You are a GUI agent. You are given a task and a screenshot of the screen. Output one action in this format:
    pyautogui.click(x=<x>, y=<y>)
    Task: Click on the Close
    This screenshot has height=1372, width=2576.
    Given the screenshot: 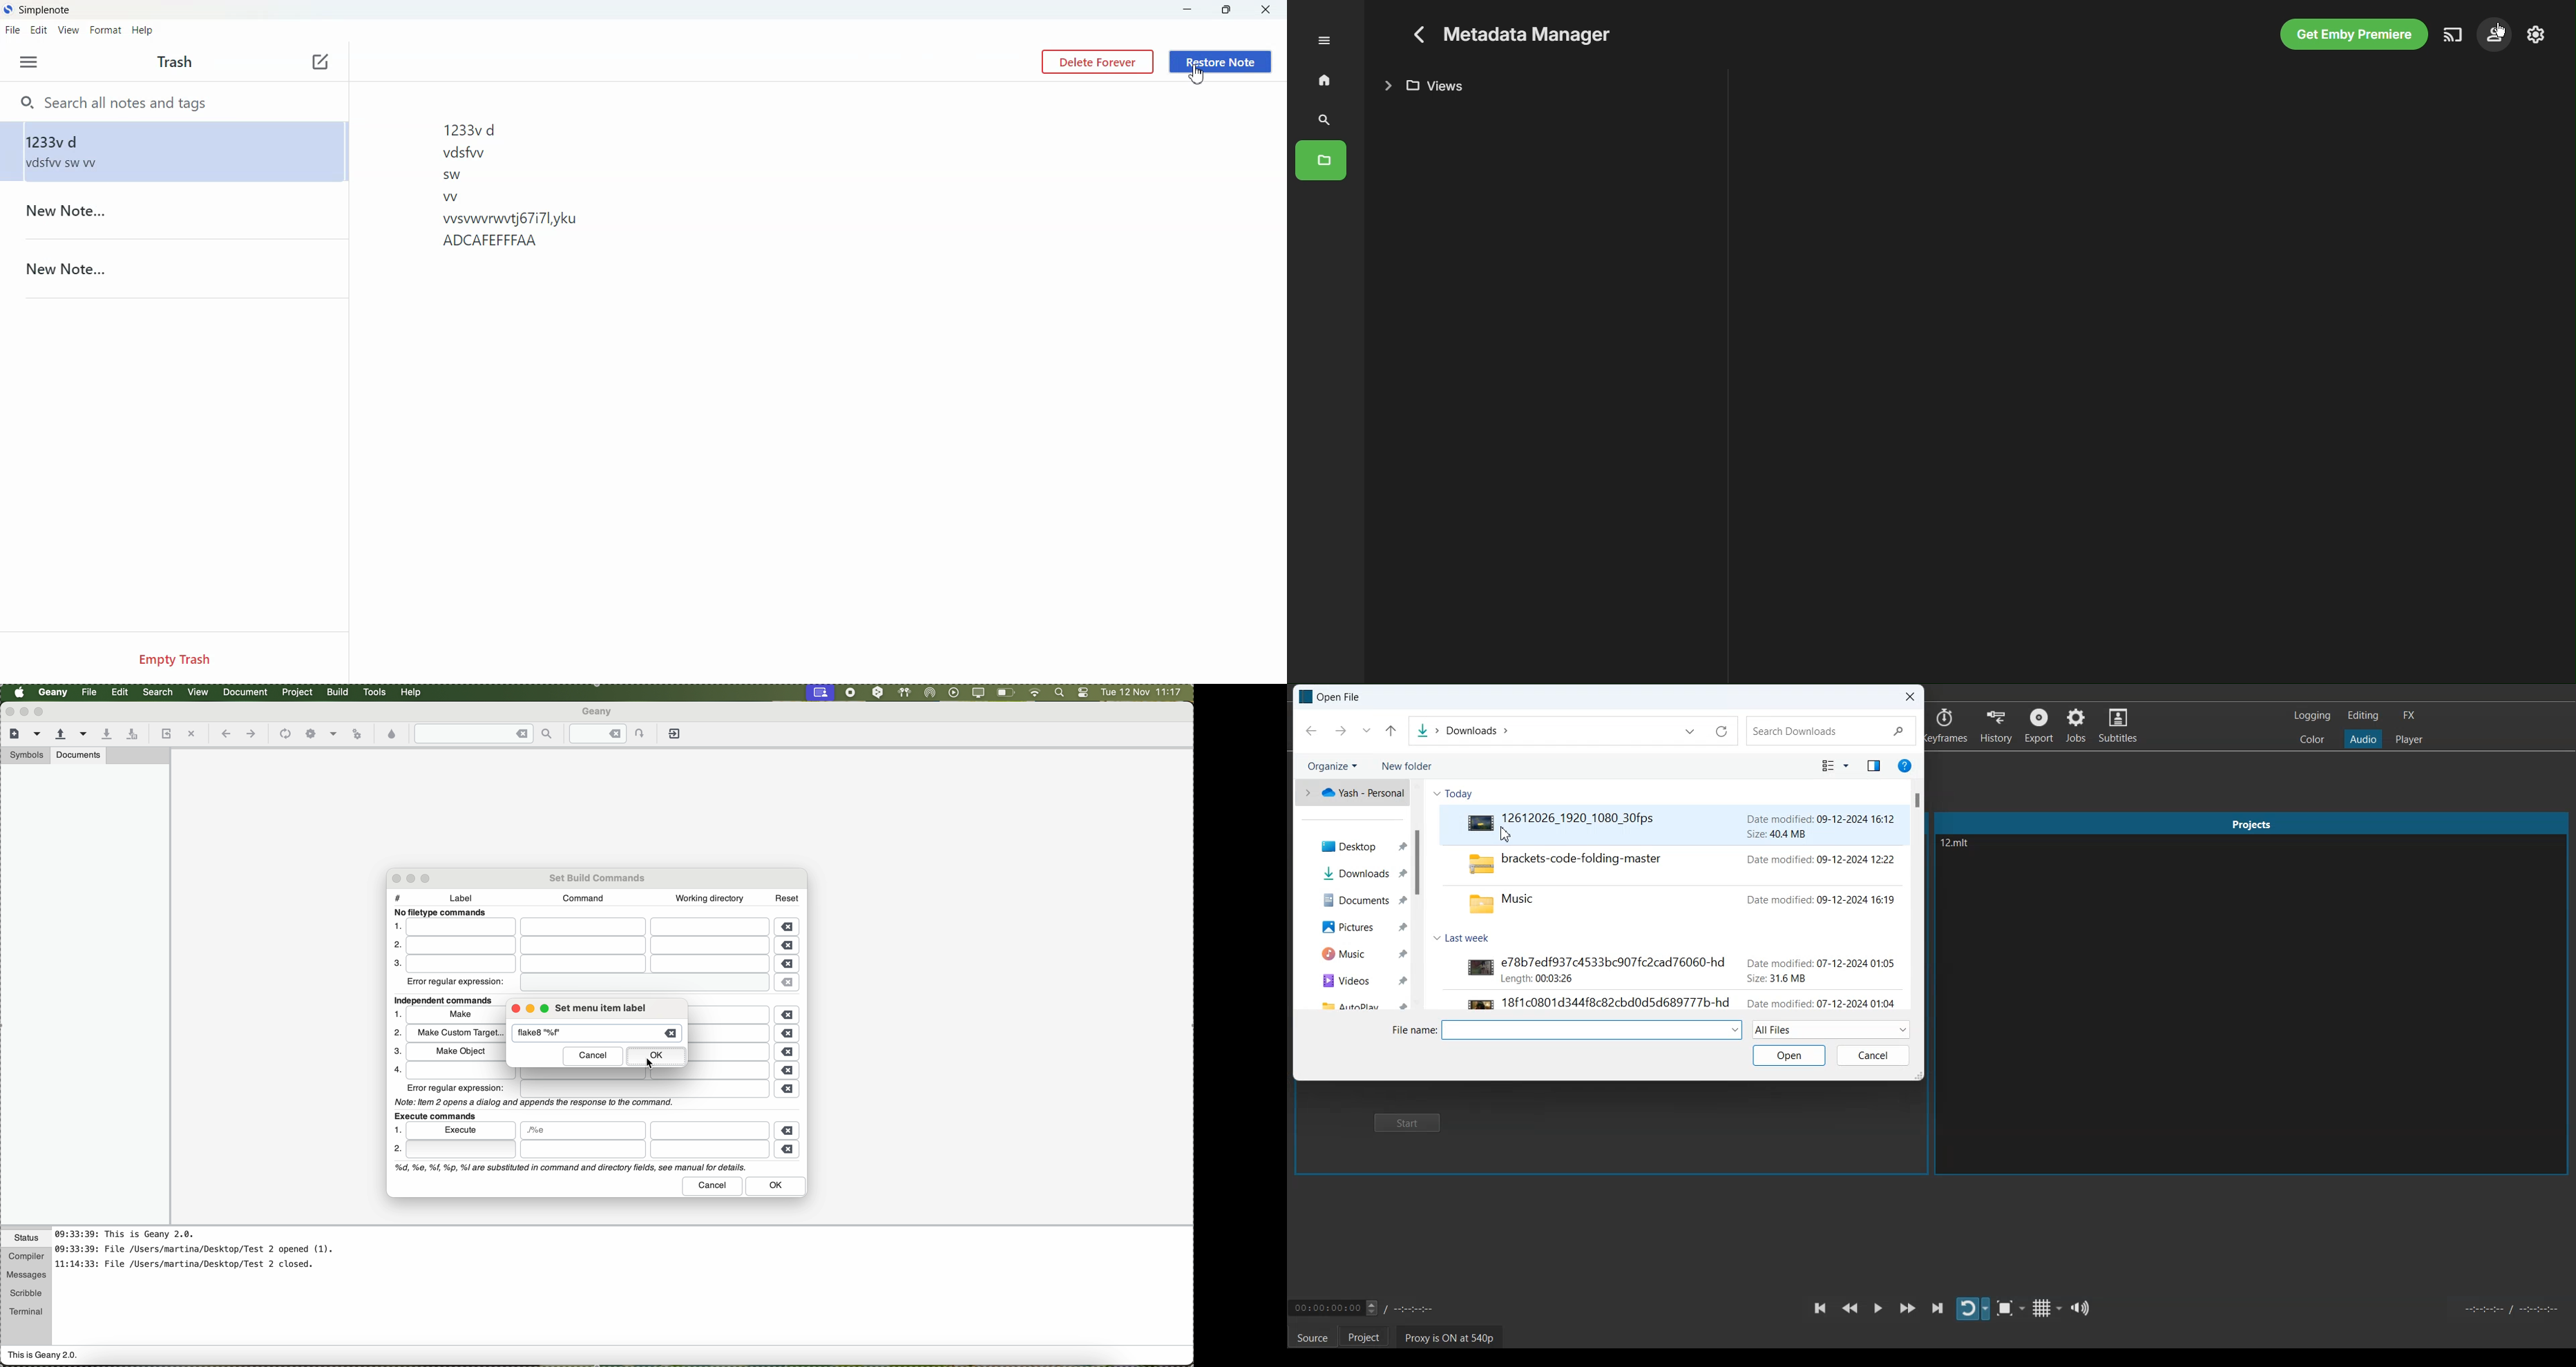 What is the action you would take?
    pyautogui.click(x=1911, y=697)
    